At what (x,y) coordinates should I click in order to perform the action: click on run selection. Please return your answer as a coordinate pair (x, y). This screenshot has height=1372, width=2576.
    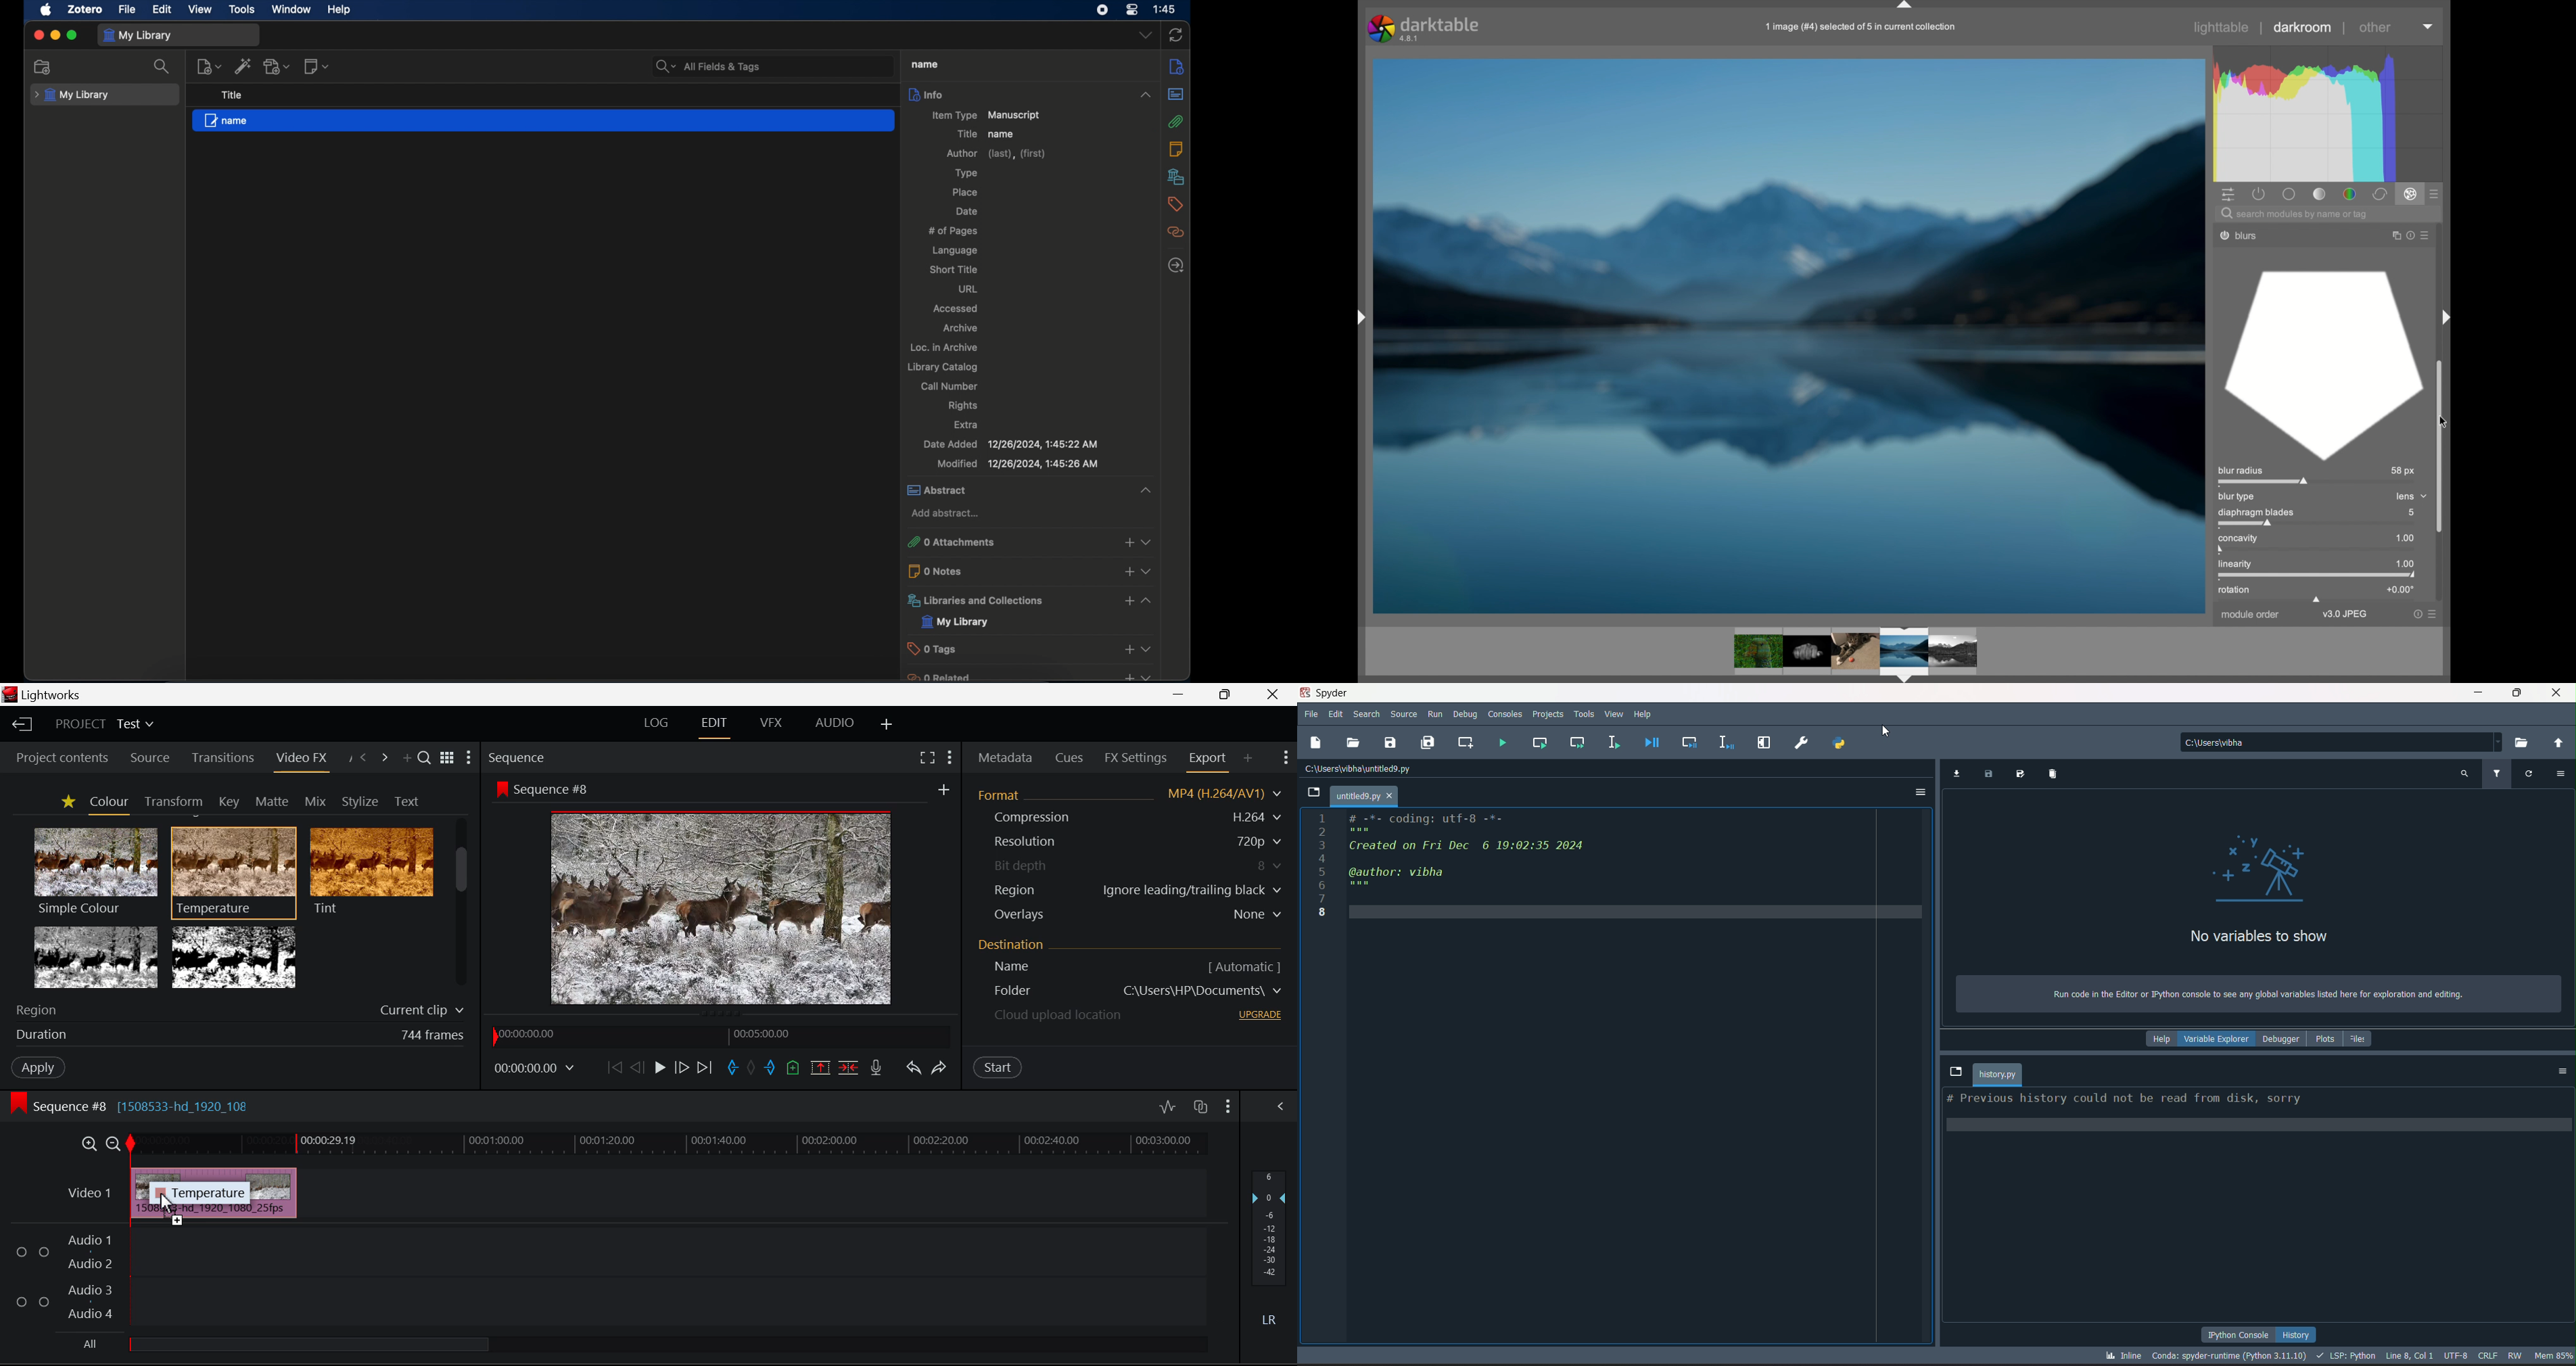
    Looking at the image, I should click on (1616, 744).